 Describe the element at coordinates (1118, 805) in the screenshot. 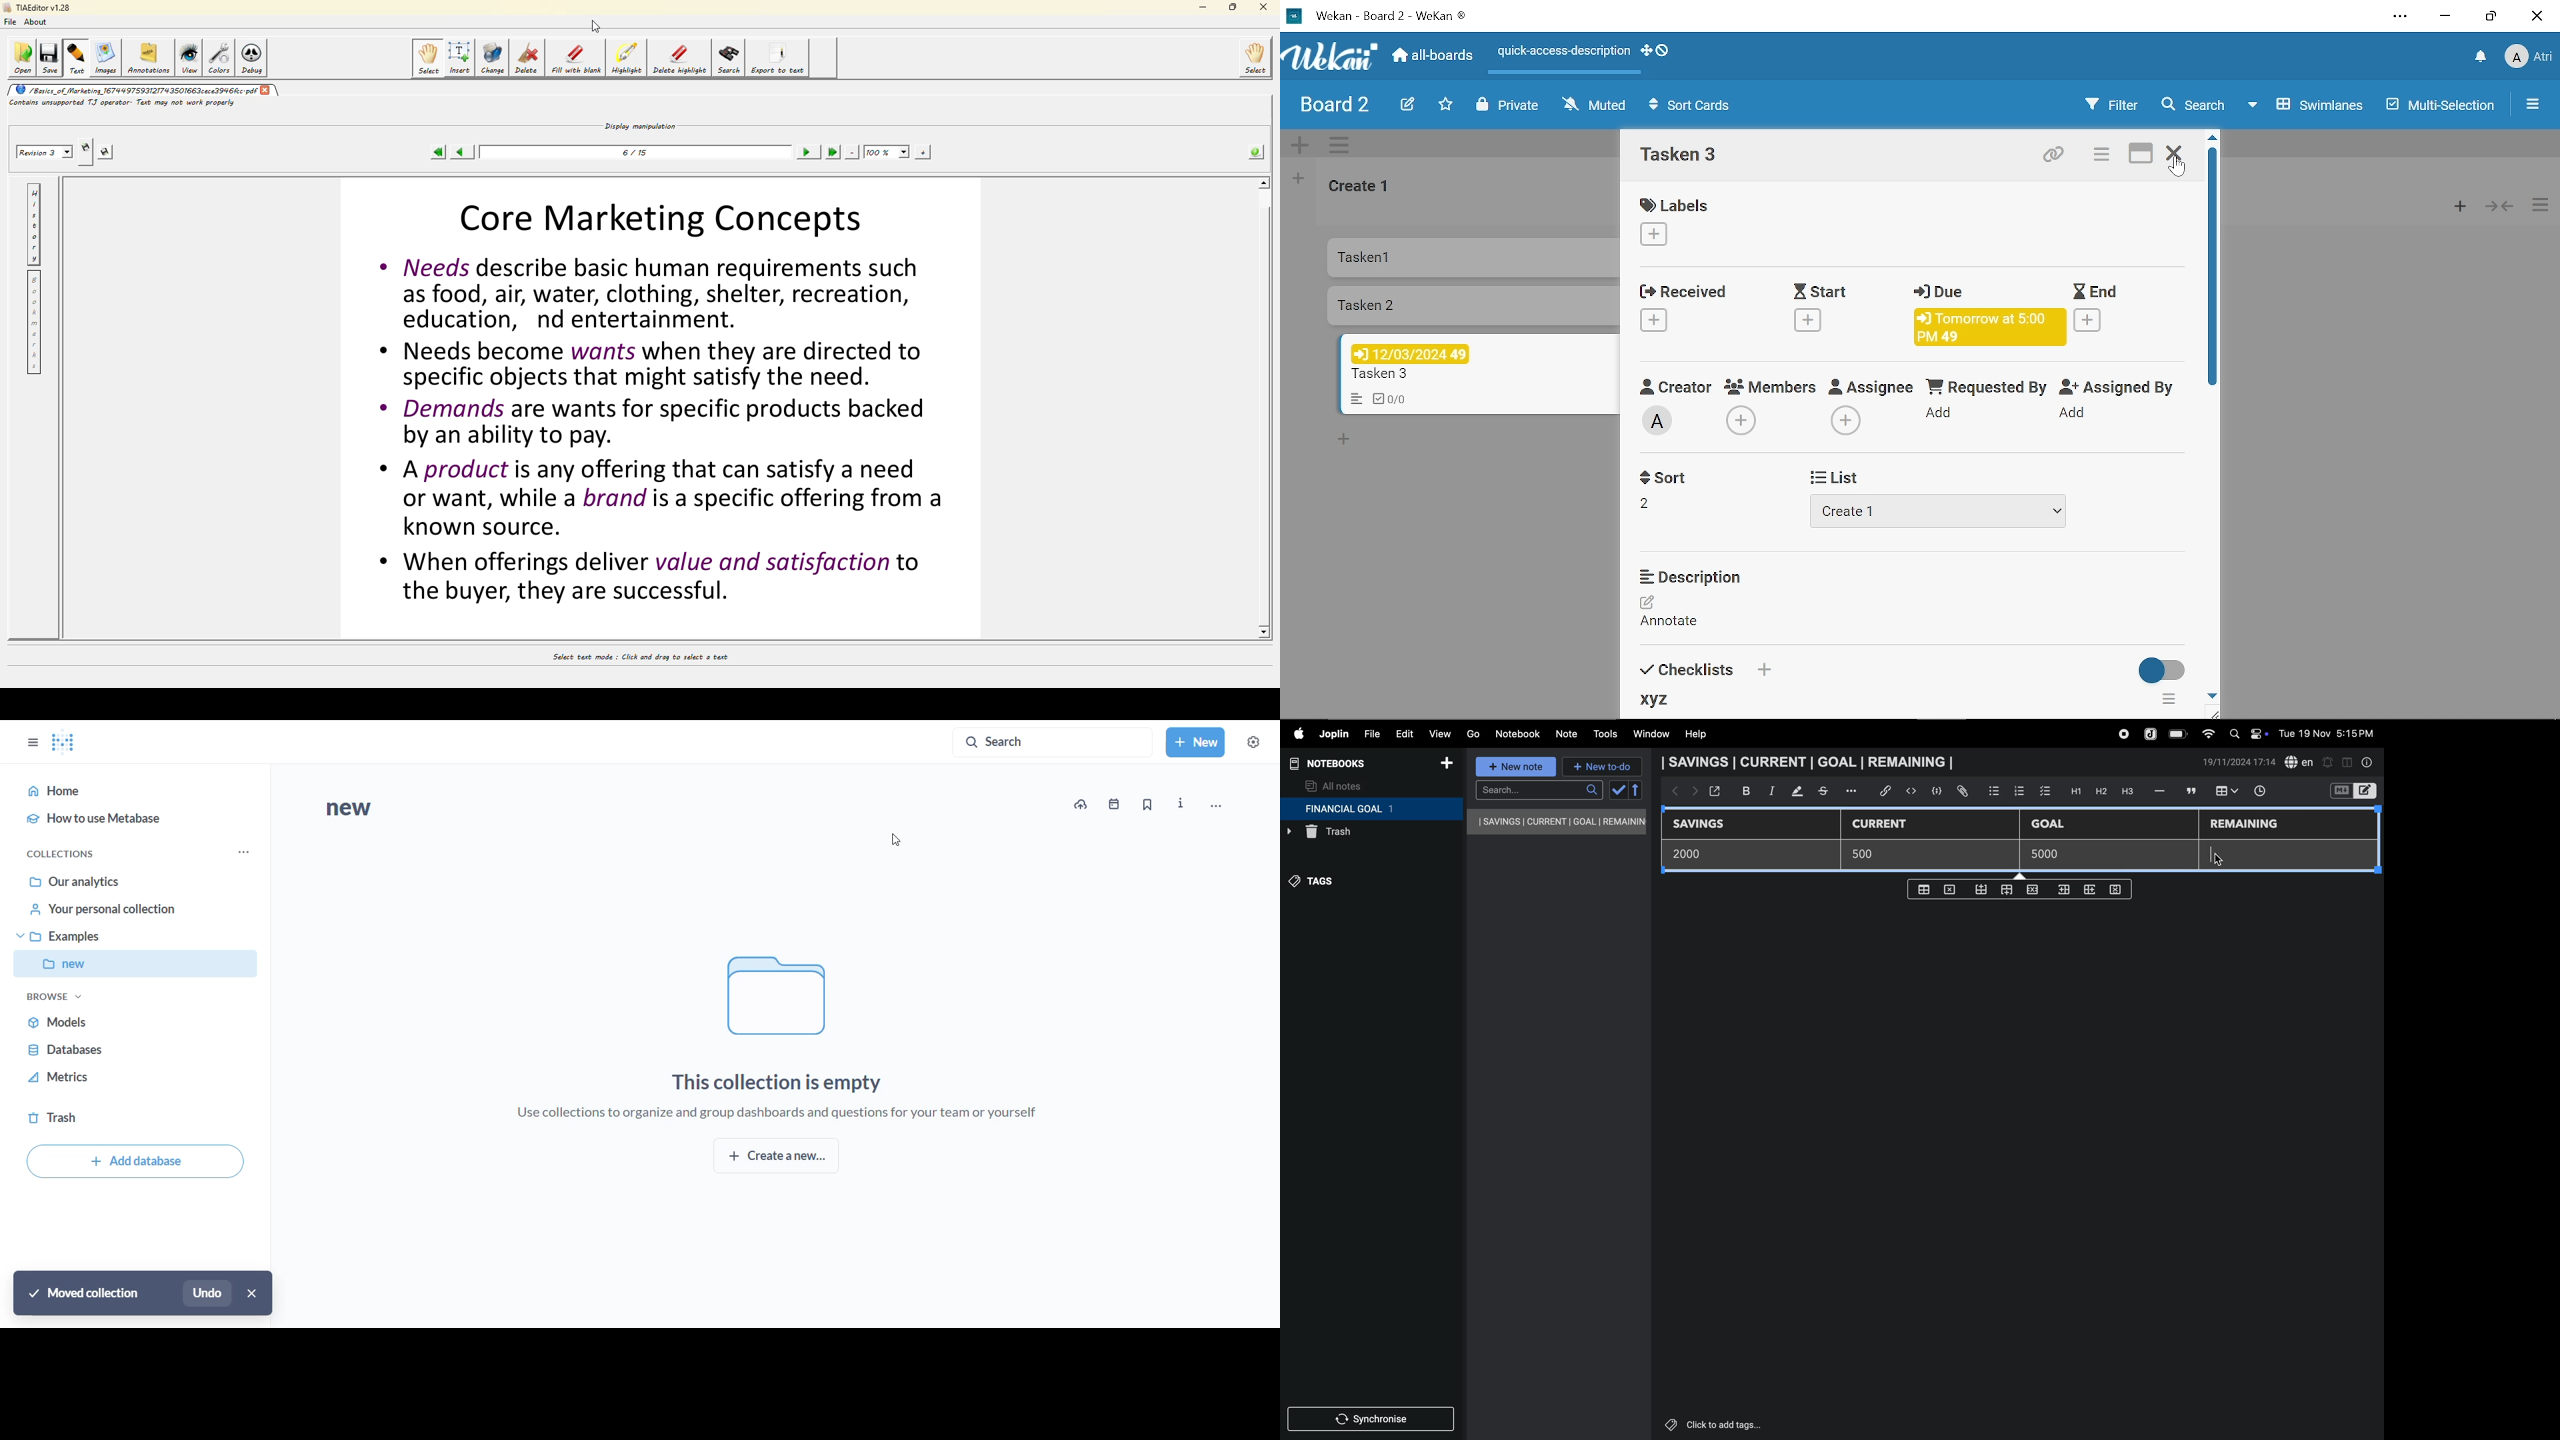

I see `date` at that location.